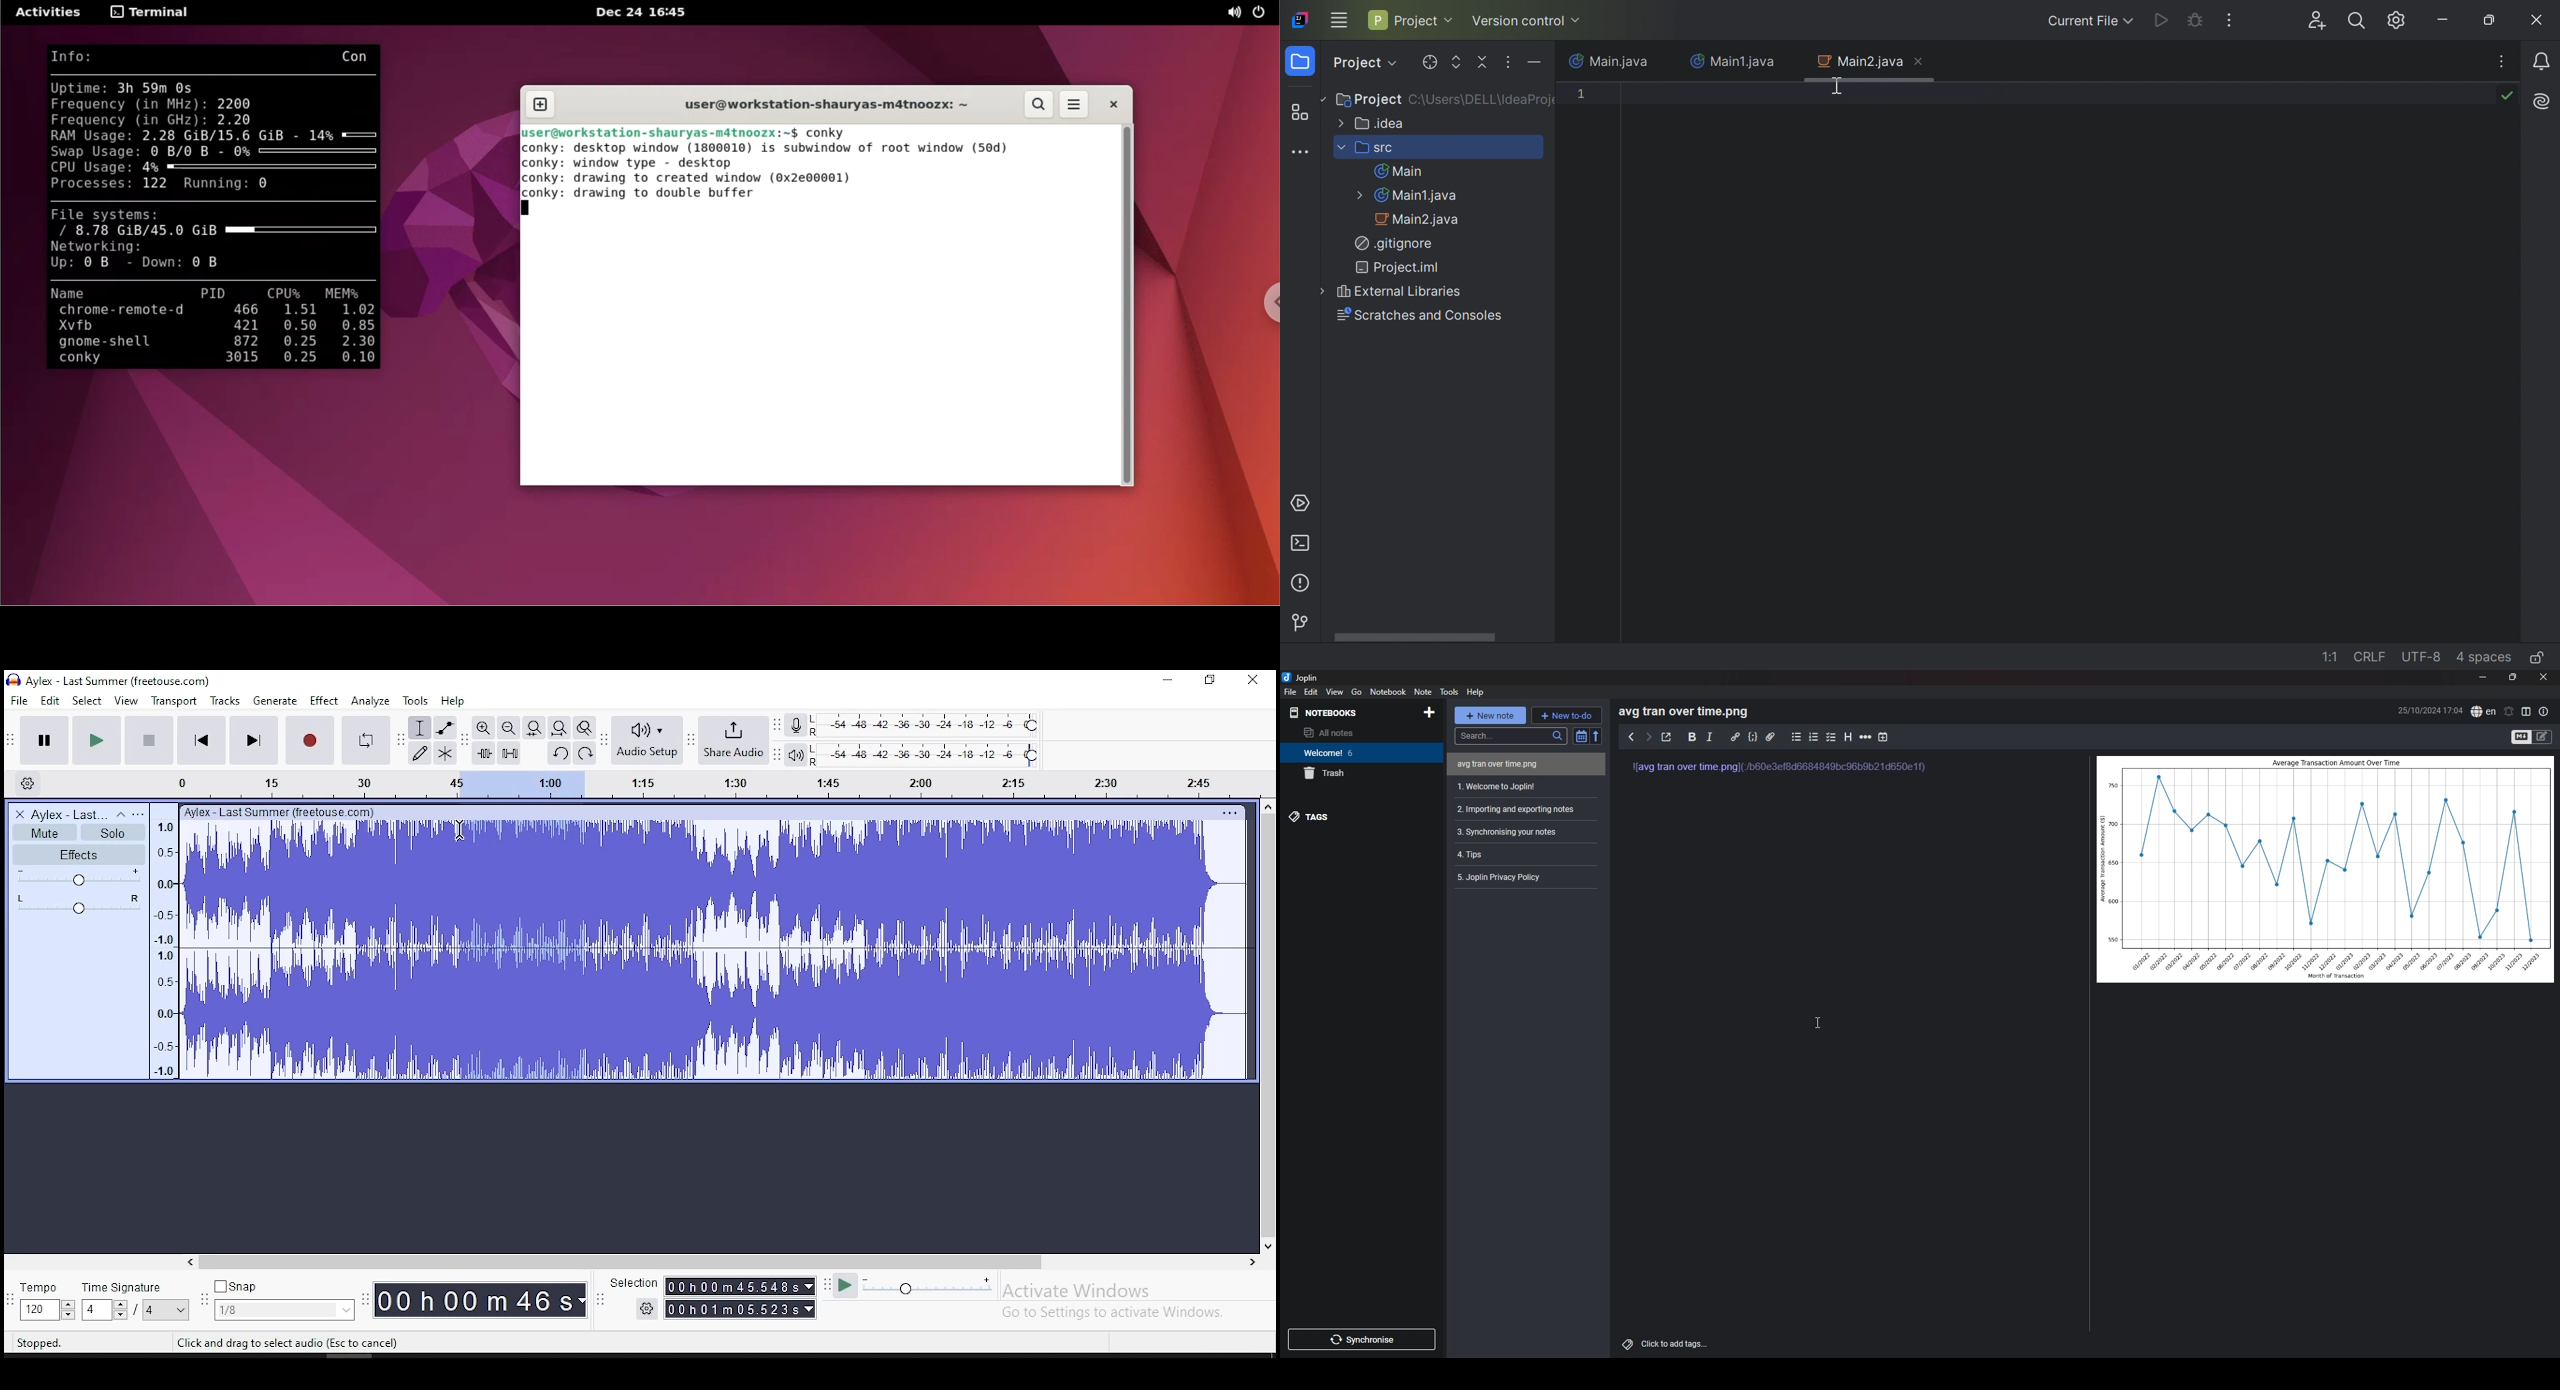 This screenshot has width=2576, height=1400. Describe the element at coordinates (1787, 773) in the screenshot. I see `[avg tran over time. png](/b60e3ef8d6684849bc96b9b21d650e11)` at that location.